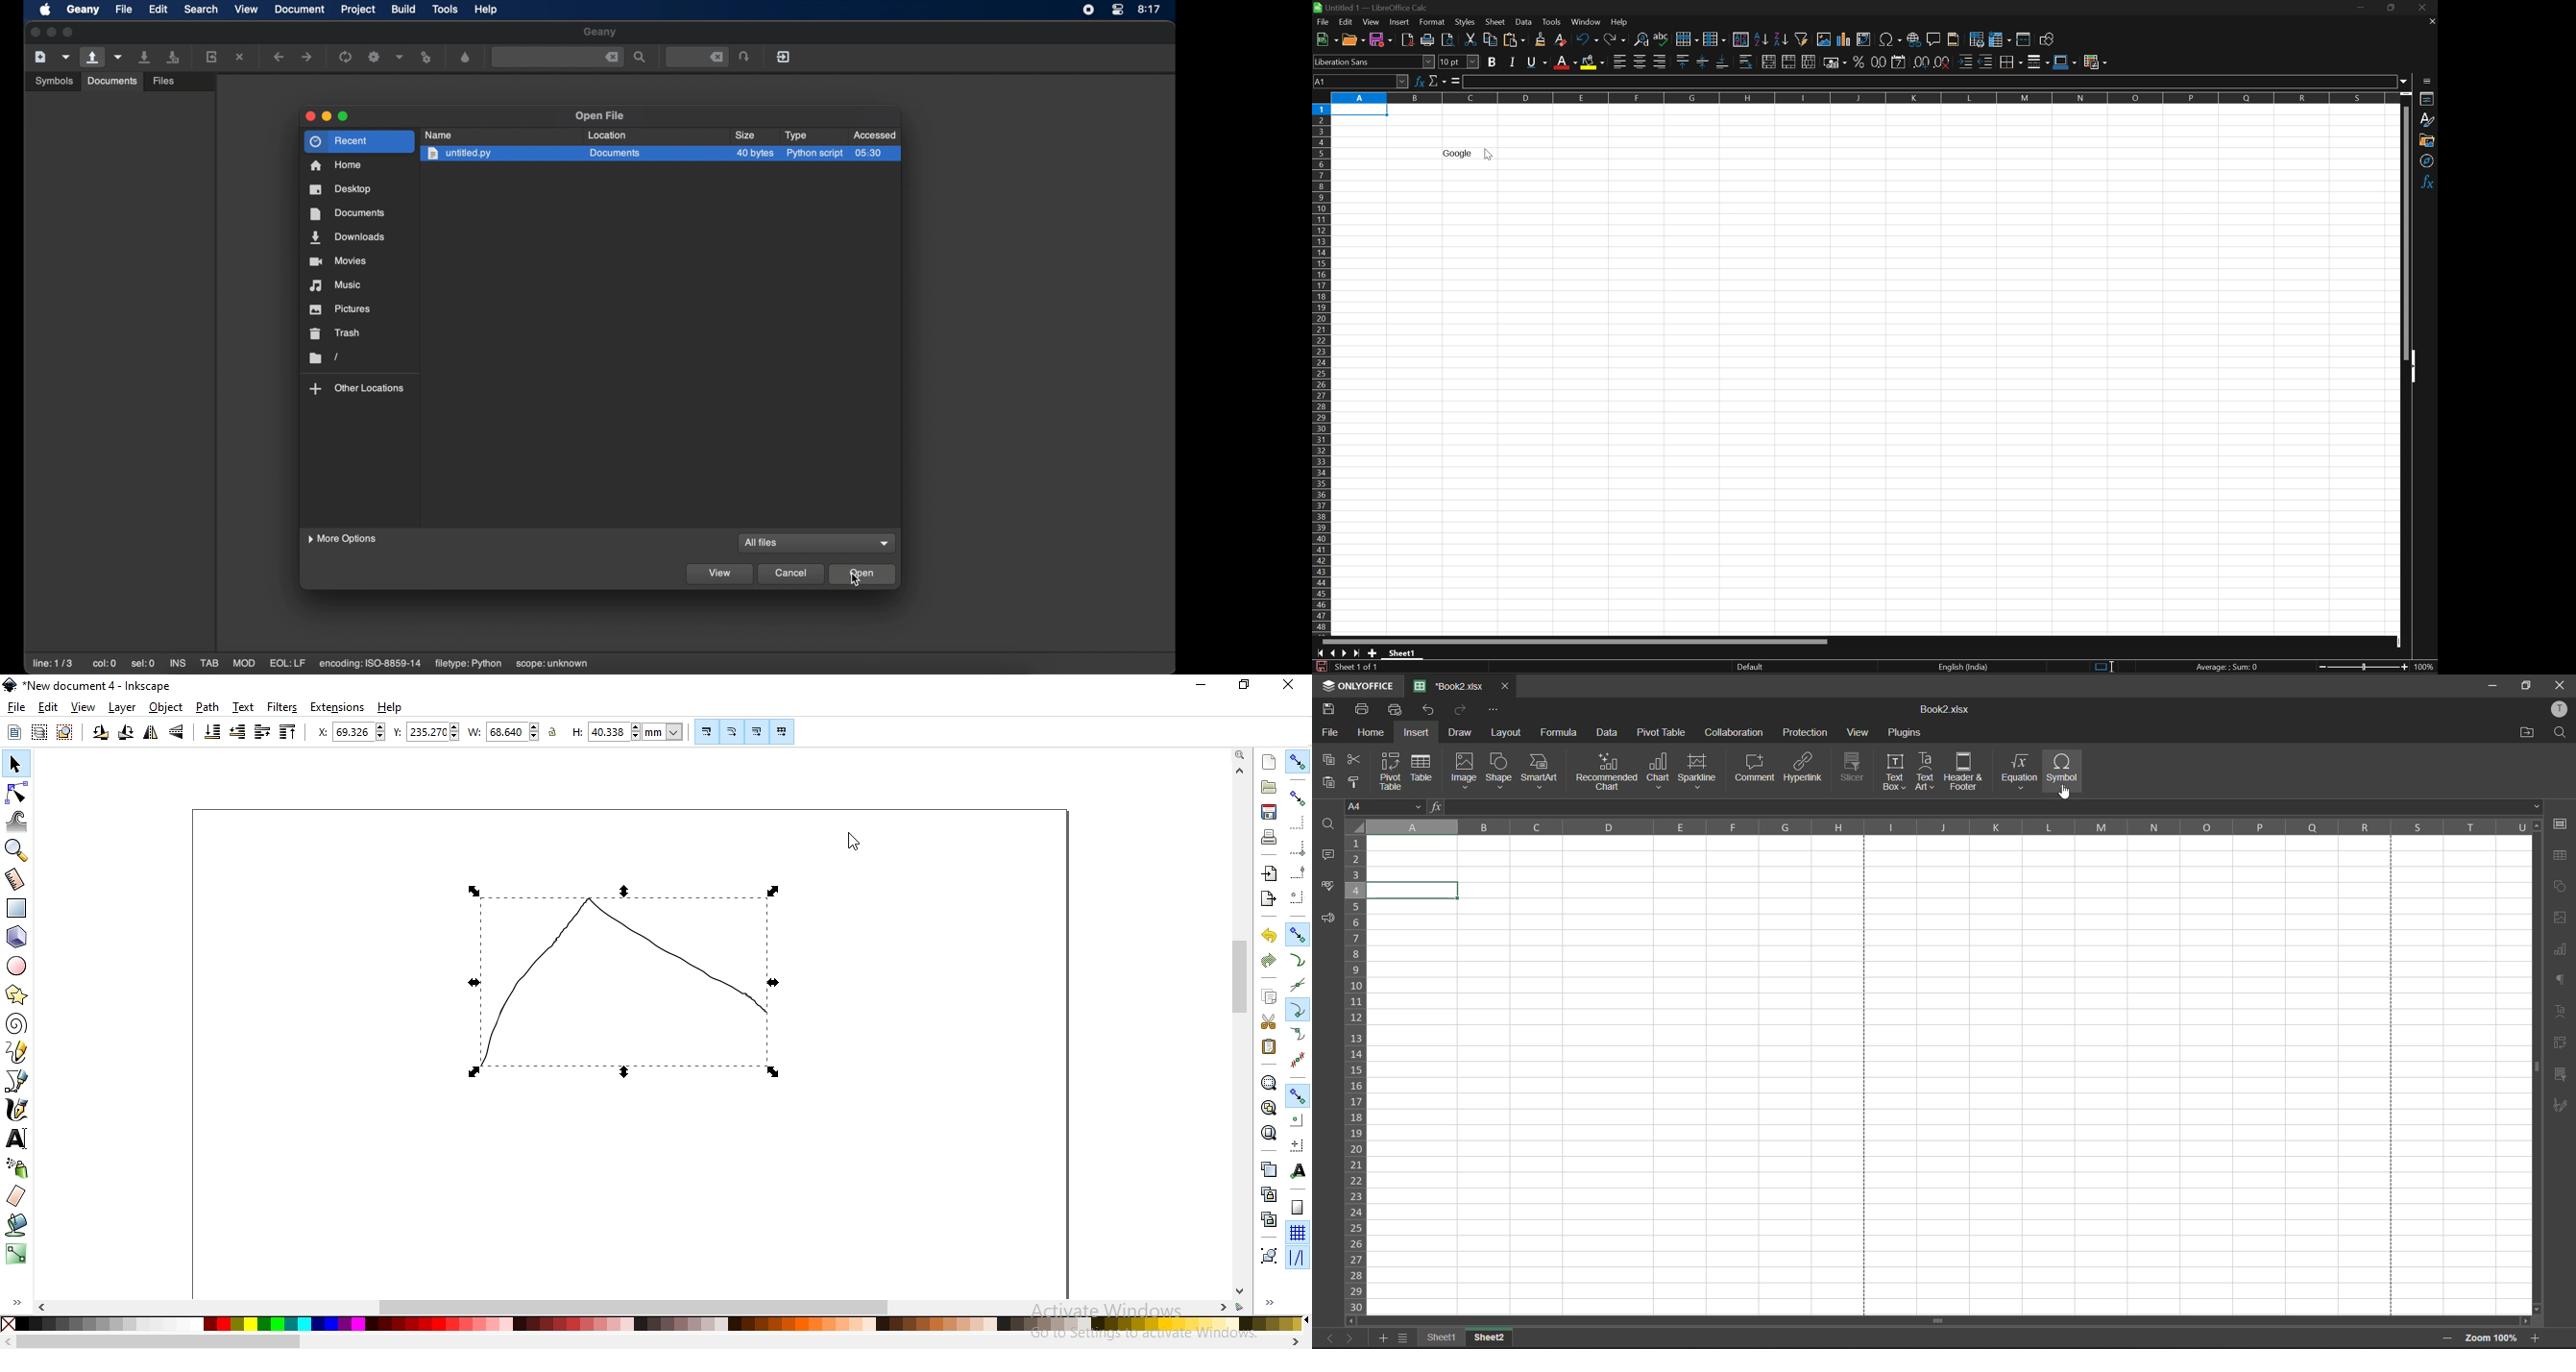  I want to click on Scroll to last sheet, so click(1356, 655).